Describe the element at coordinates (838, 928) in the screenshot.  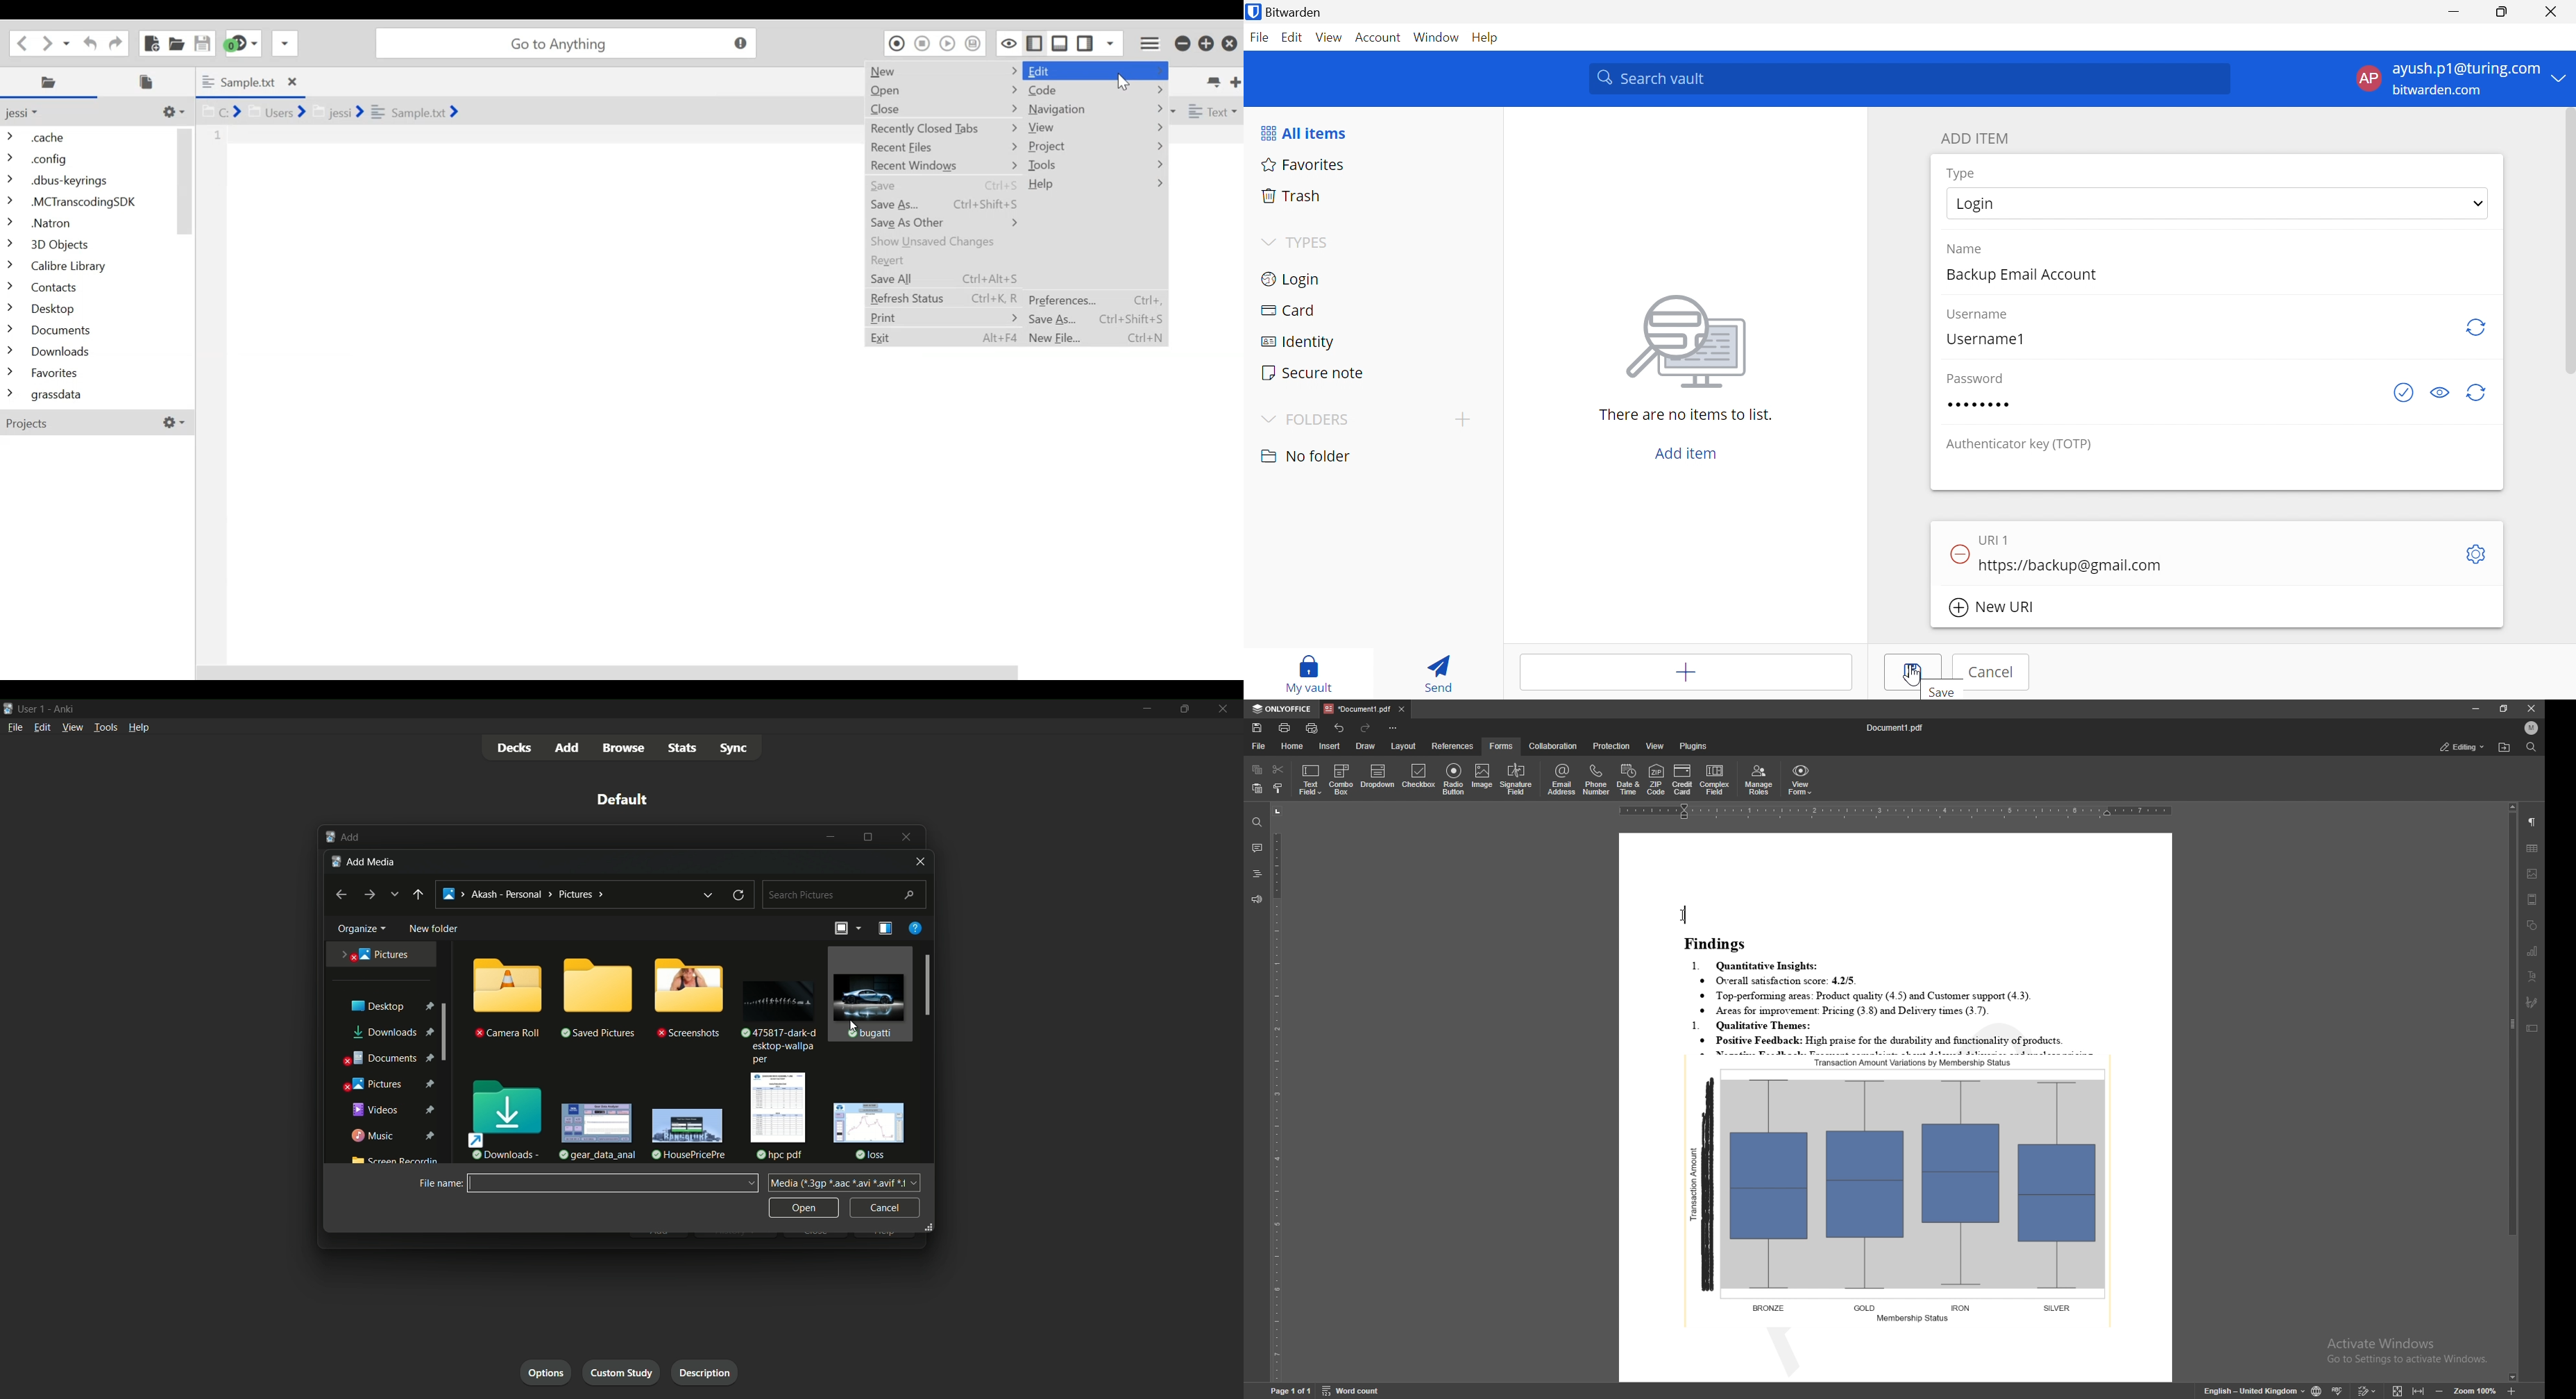
I see `change the view` at that location.